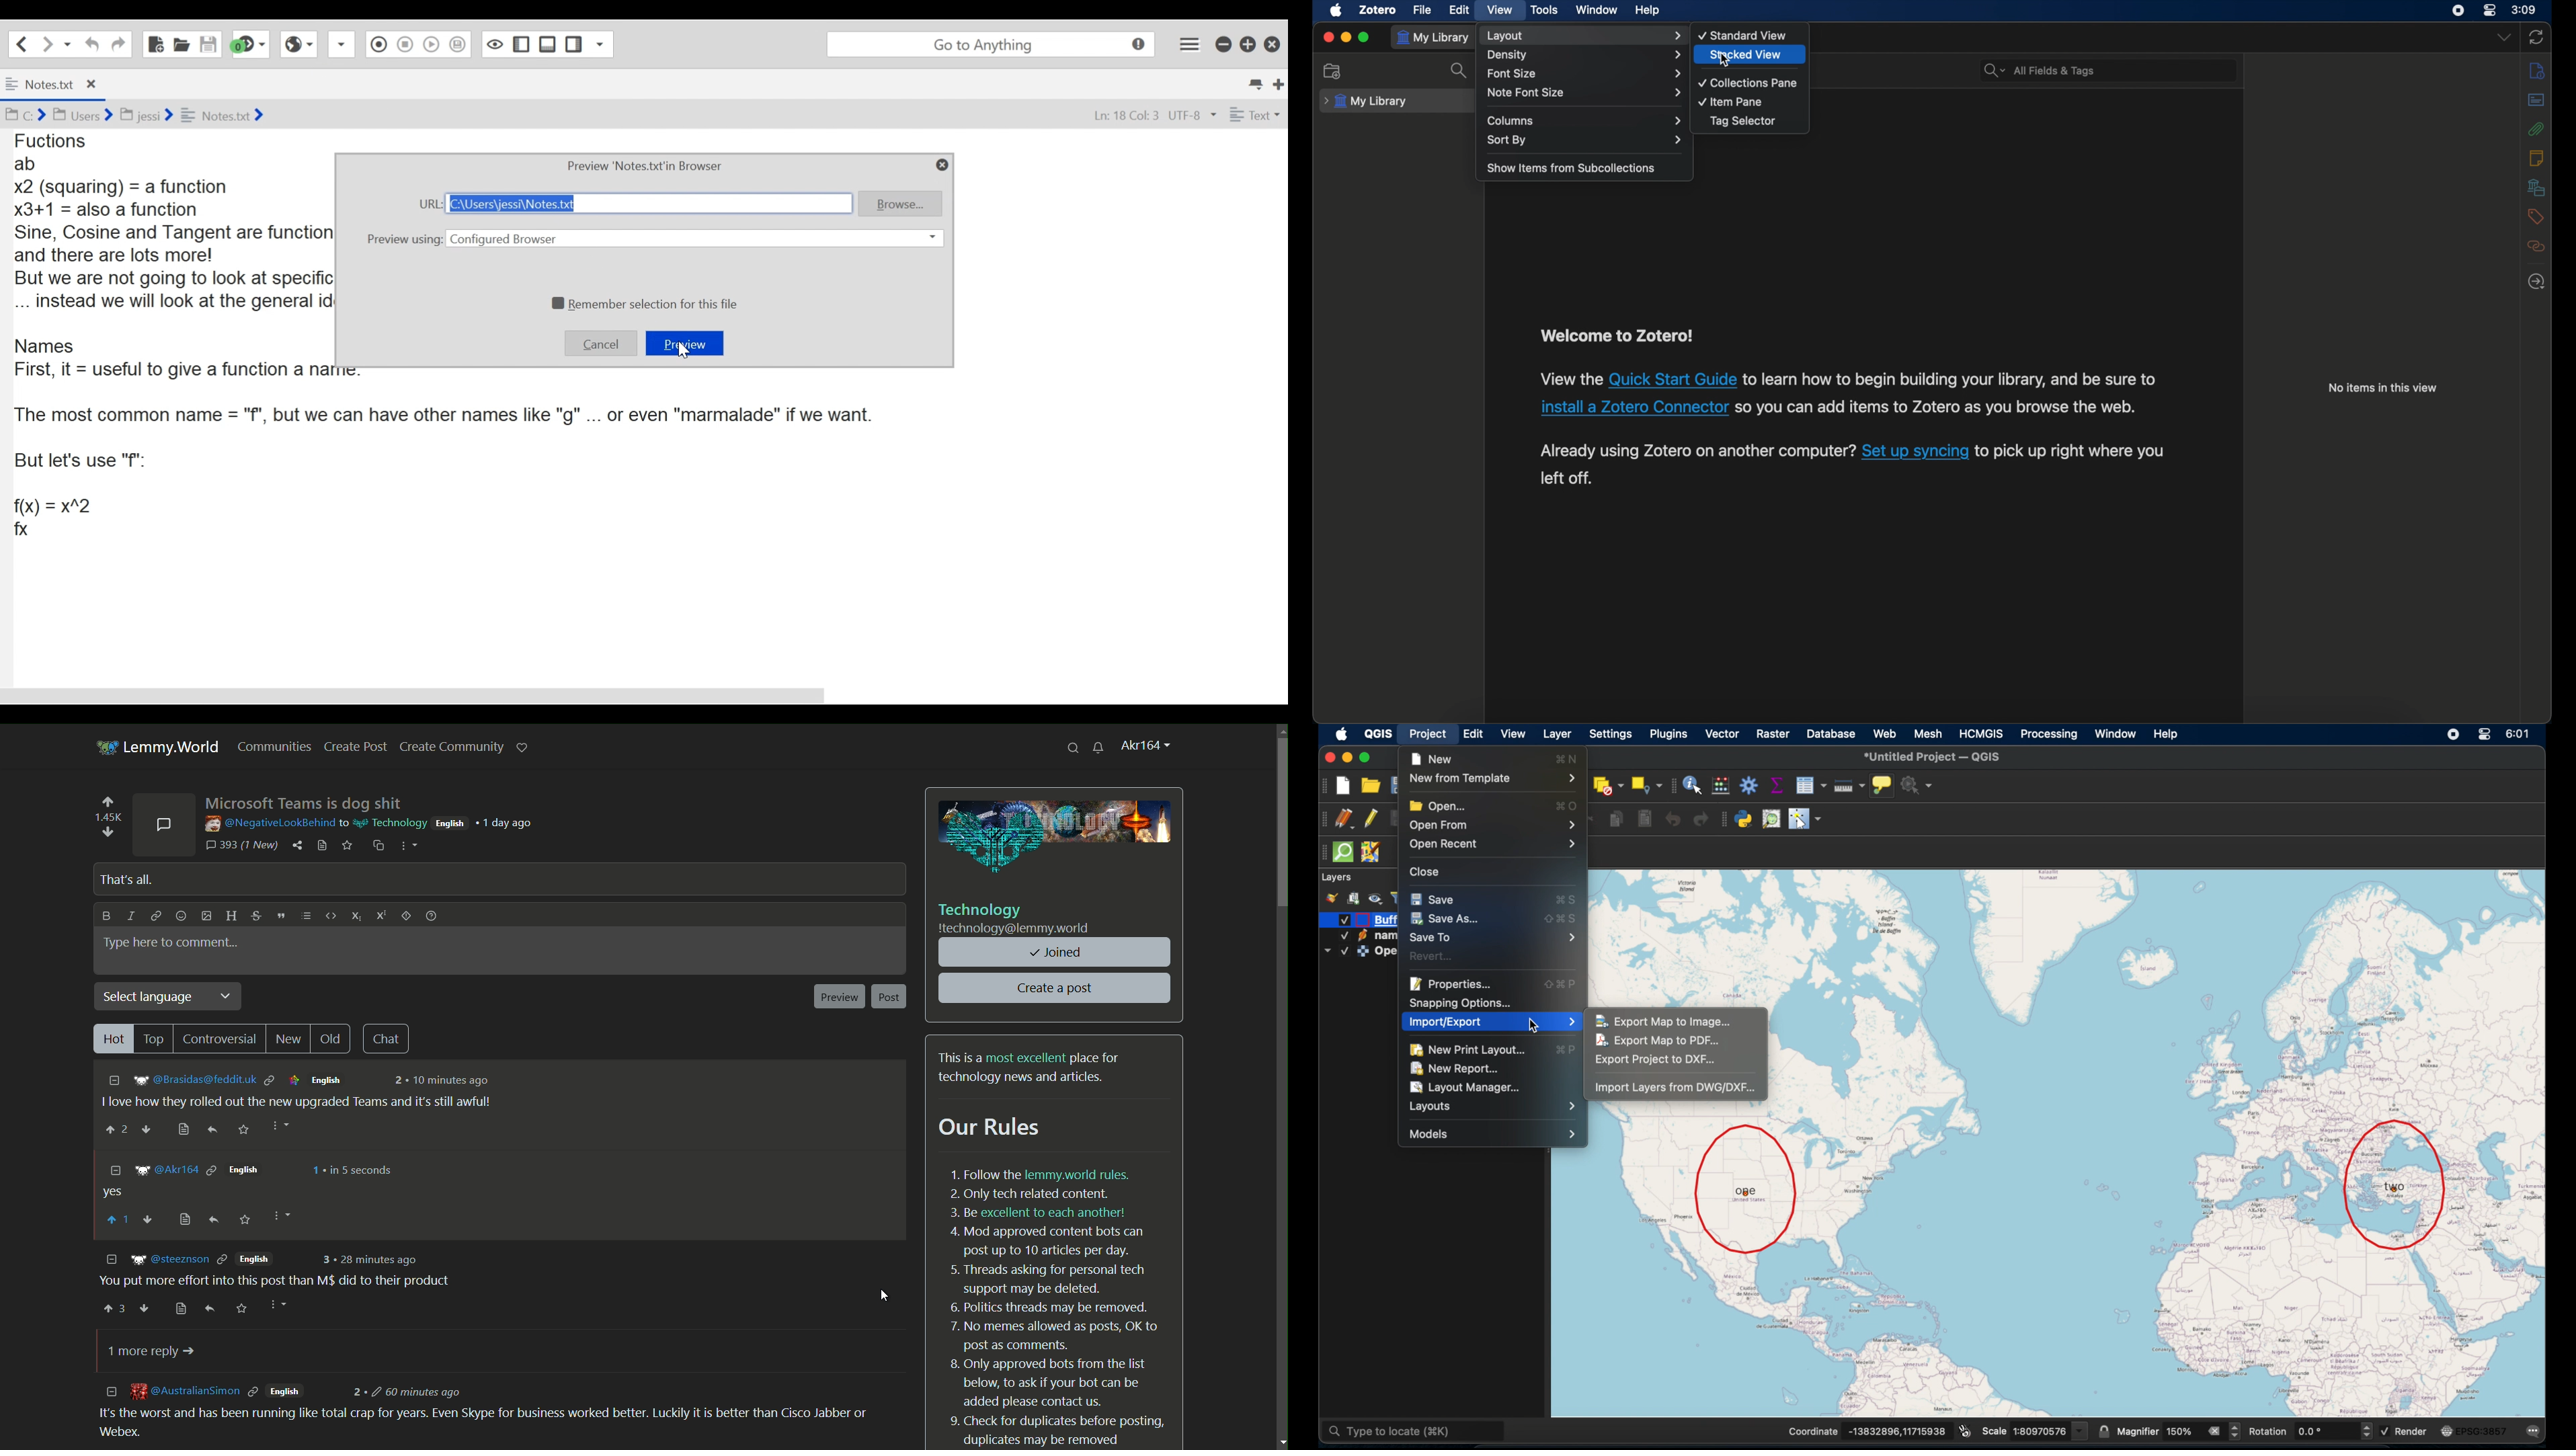 The width and height of the screenshot is (2576, 1456). Describe the element at coordinates (181, 916) in the screenshot. I see `add emoji` at that location.